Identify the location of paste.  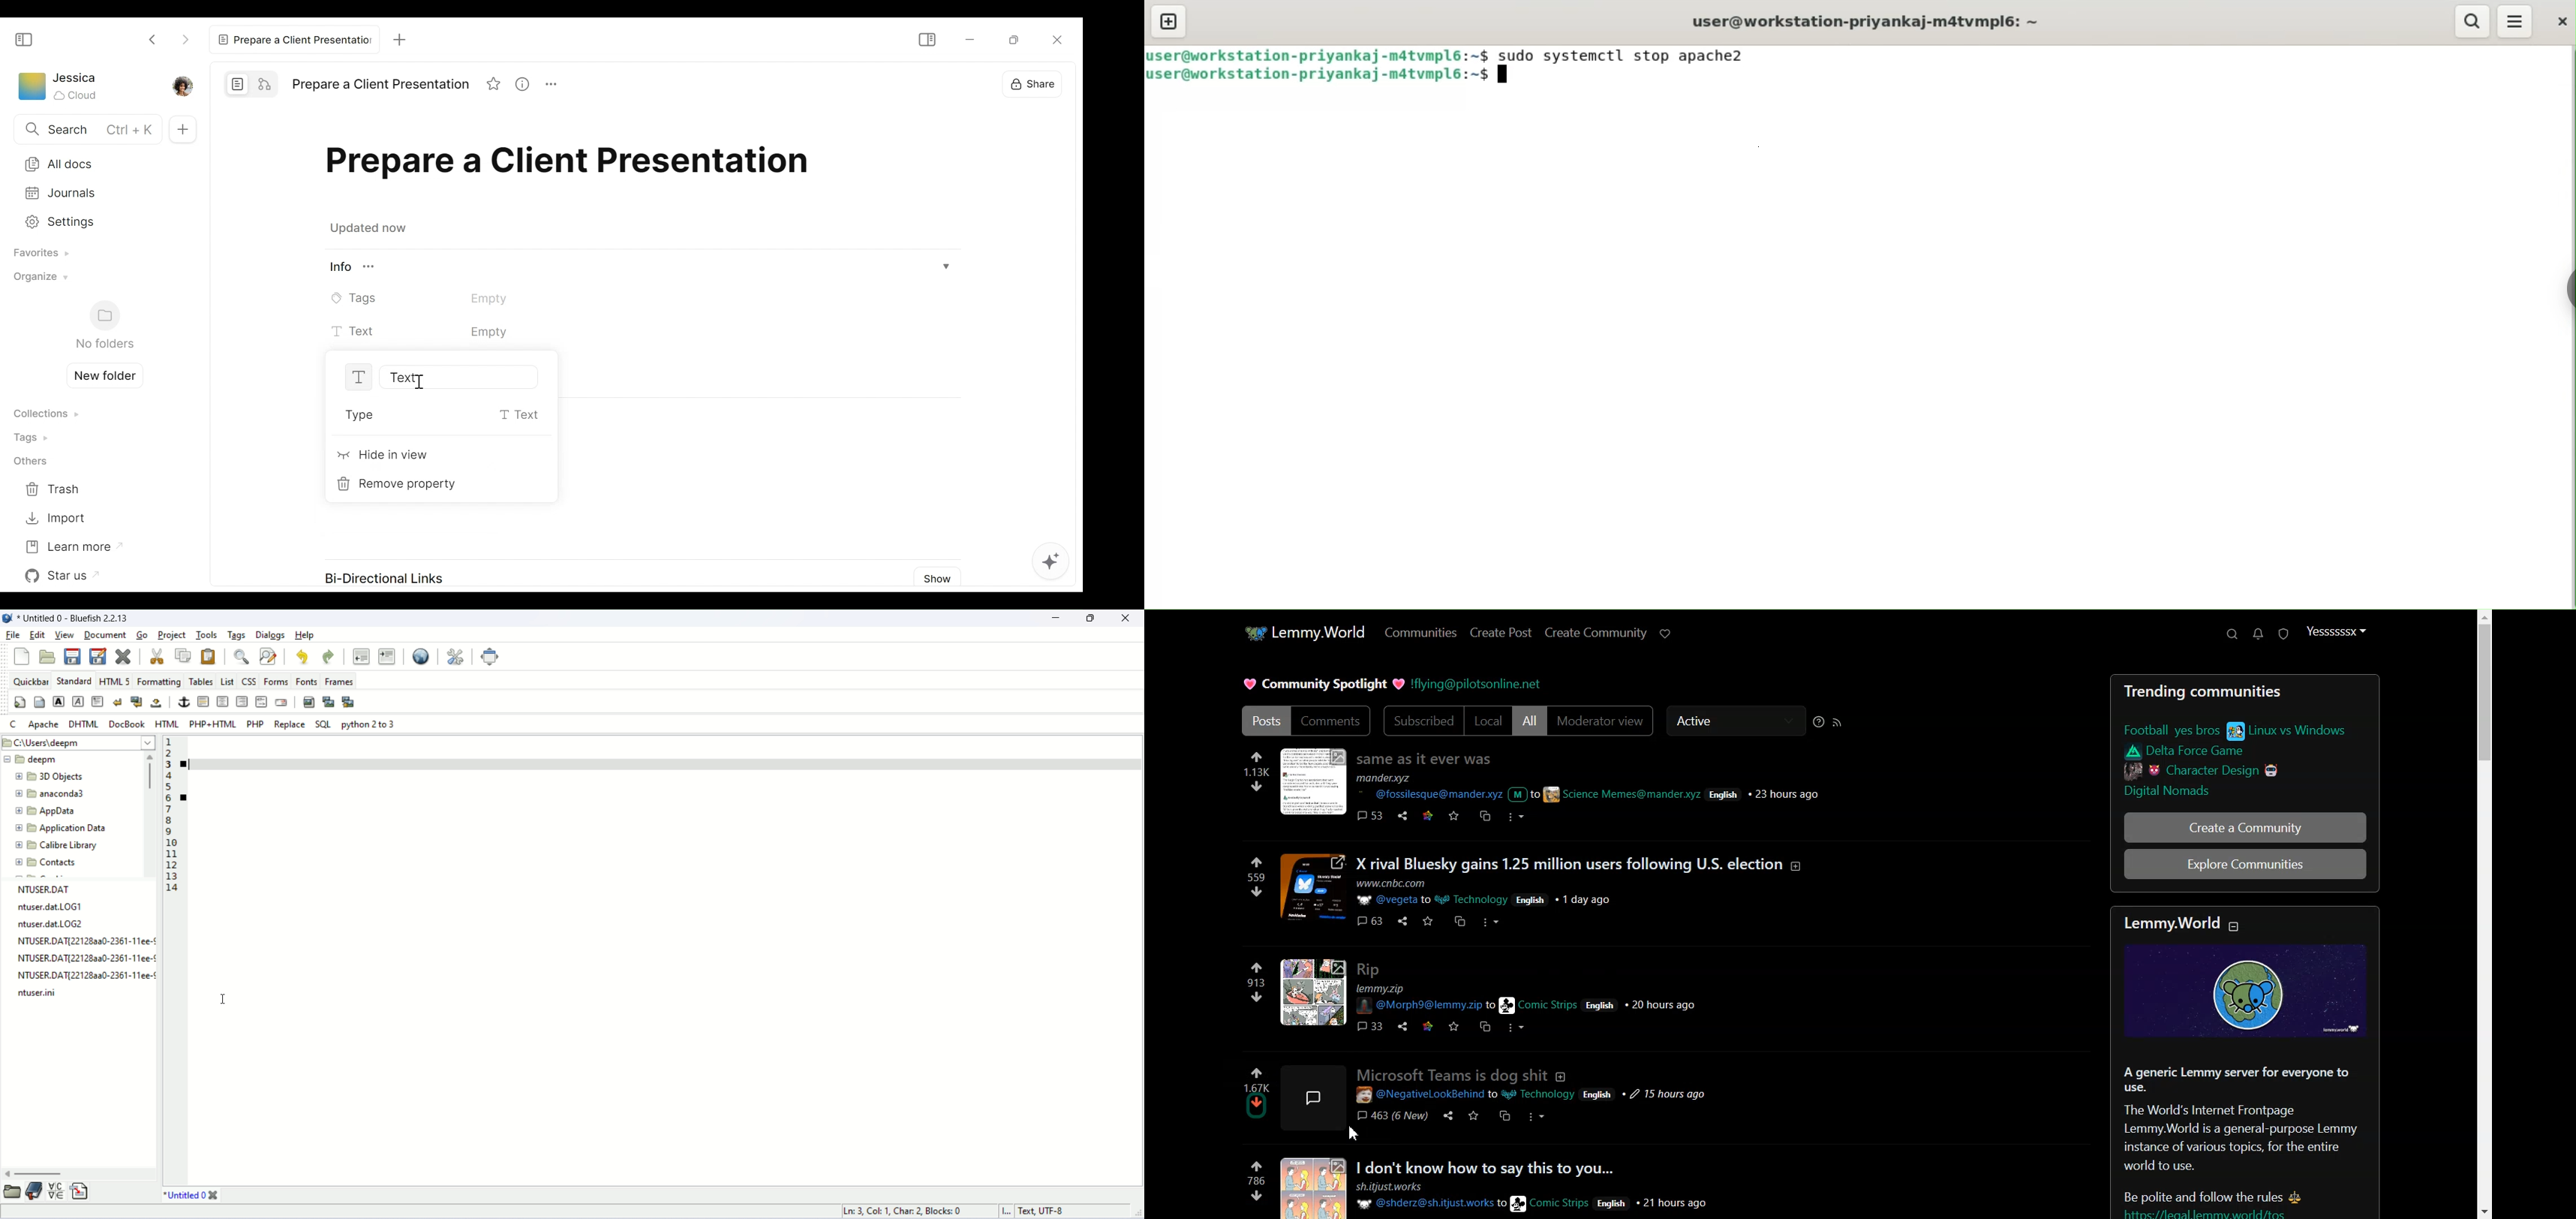
(210, 655).